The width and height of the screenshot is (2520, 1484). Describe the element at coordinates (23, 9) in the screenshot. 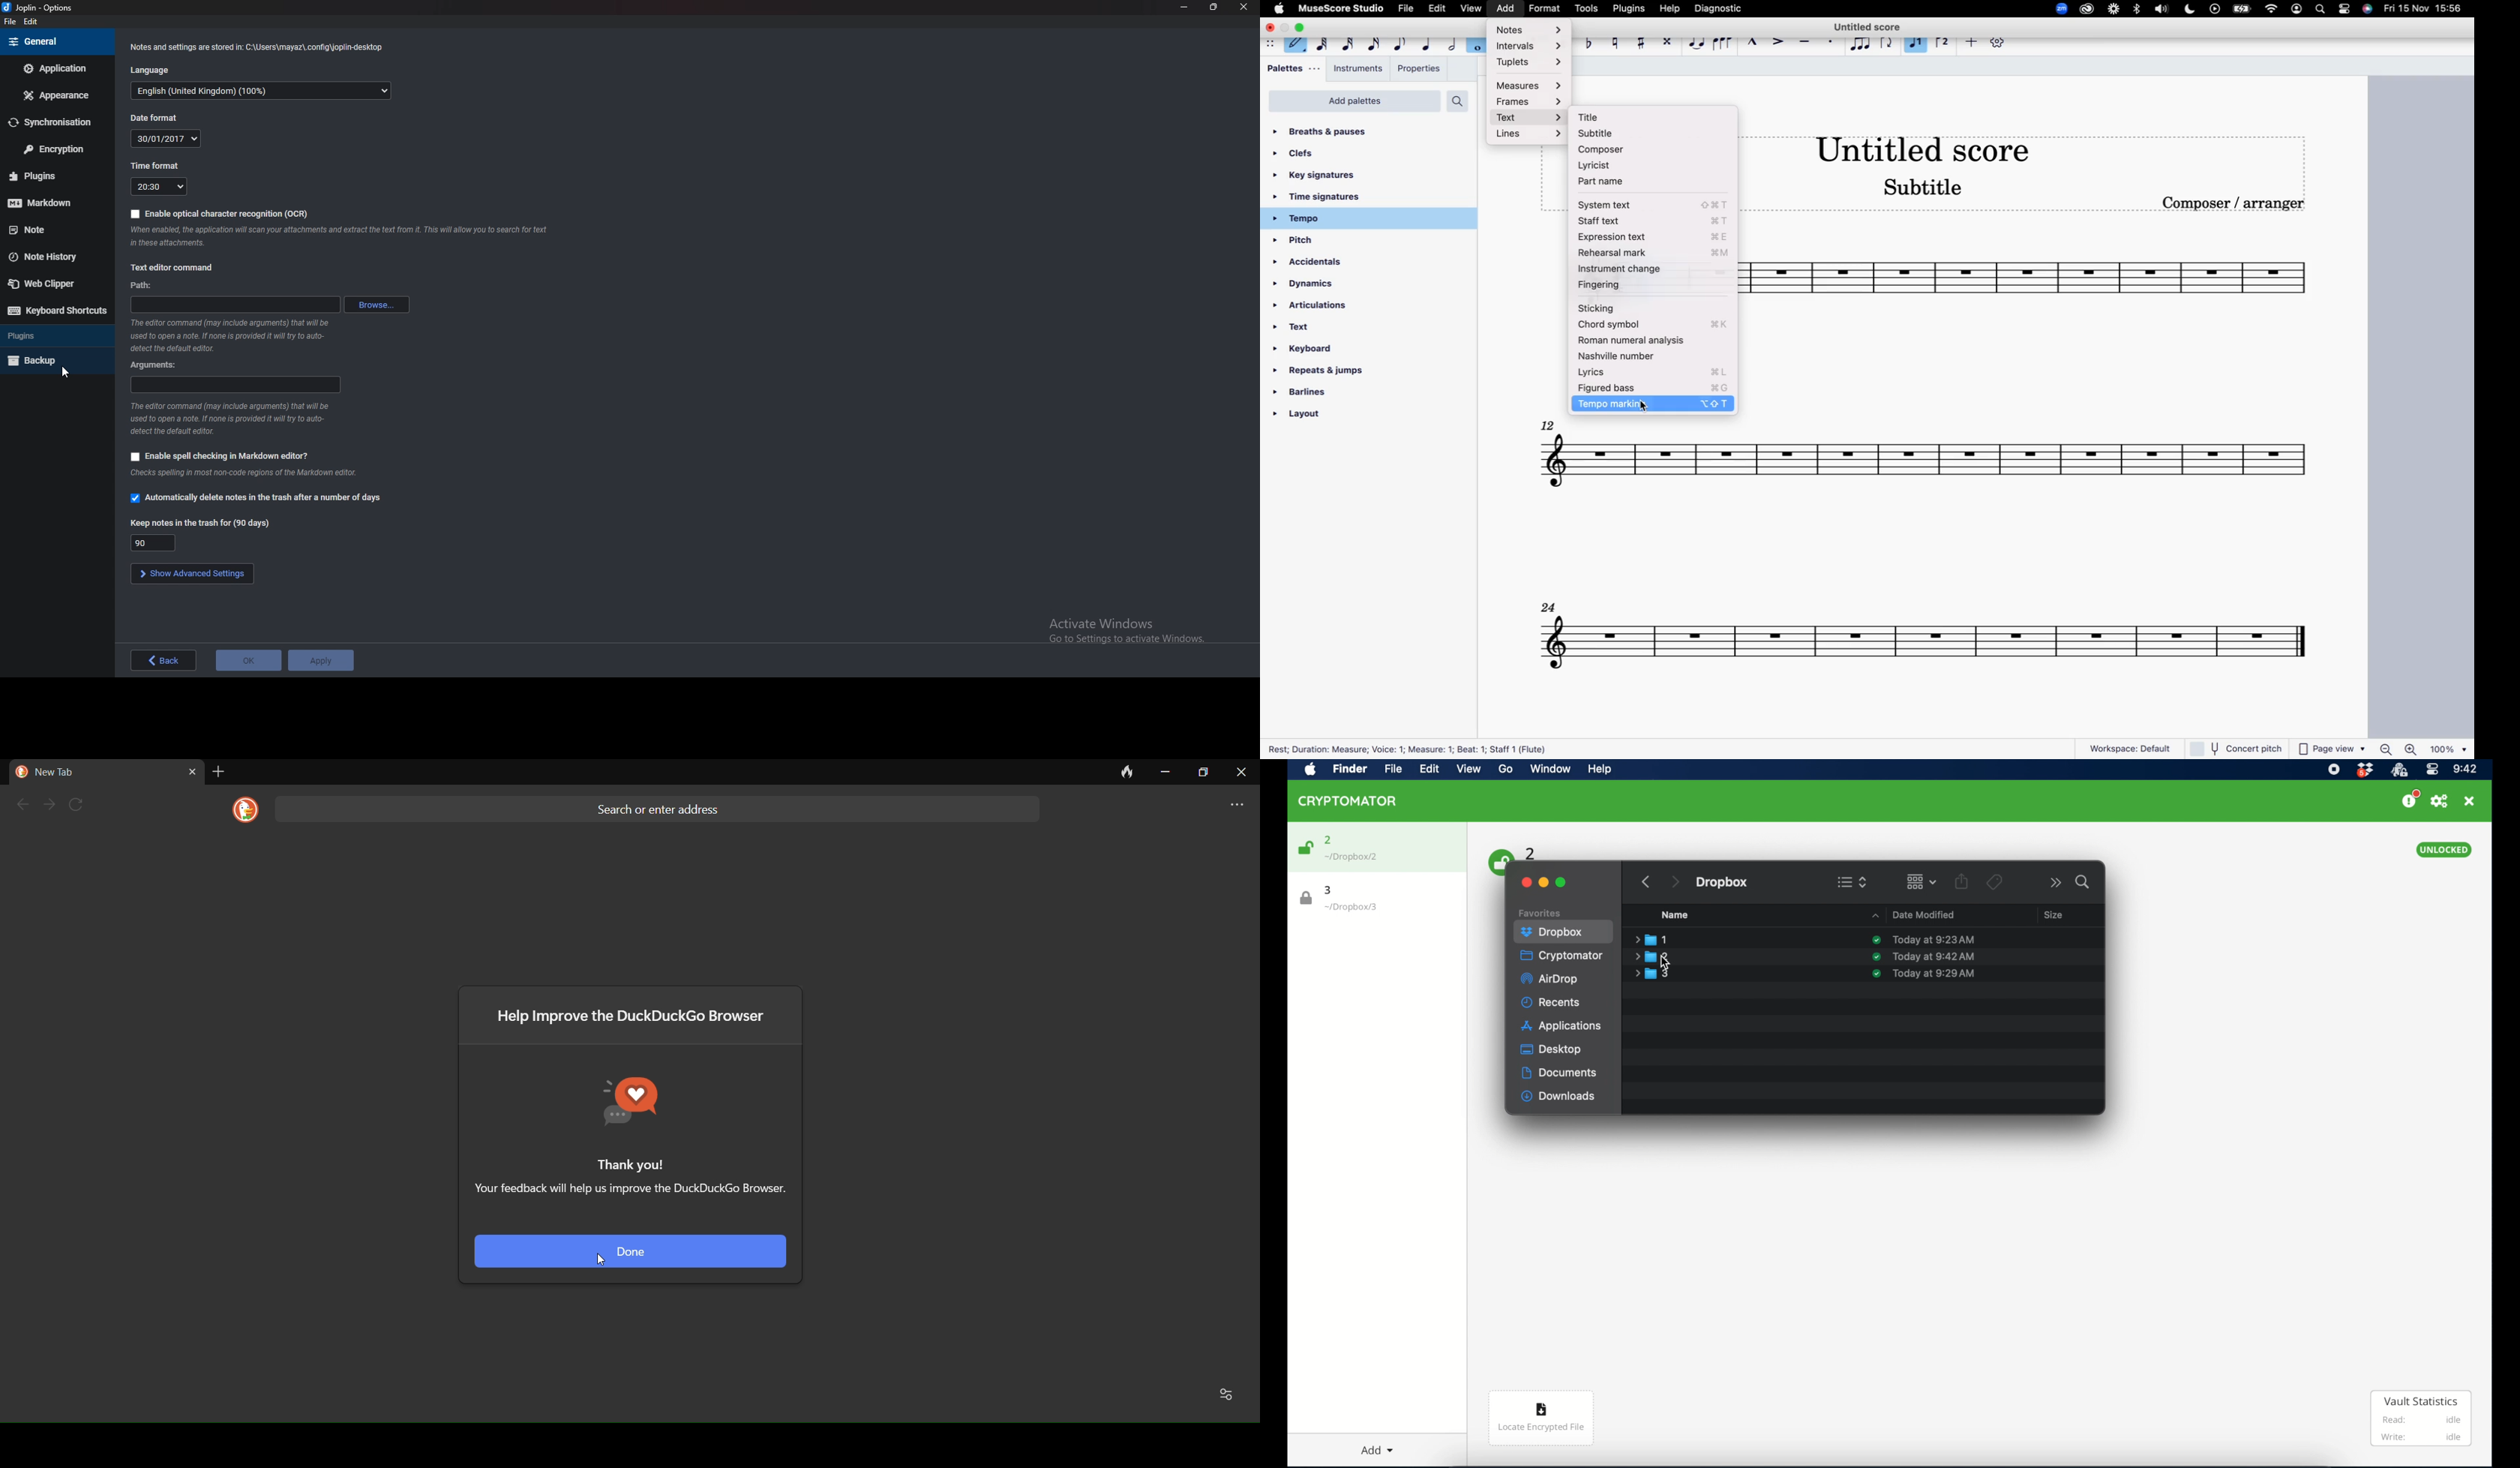

I see `joplin` at that location.